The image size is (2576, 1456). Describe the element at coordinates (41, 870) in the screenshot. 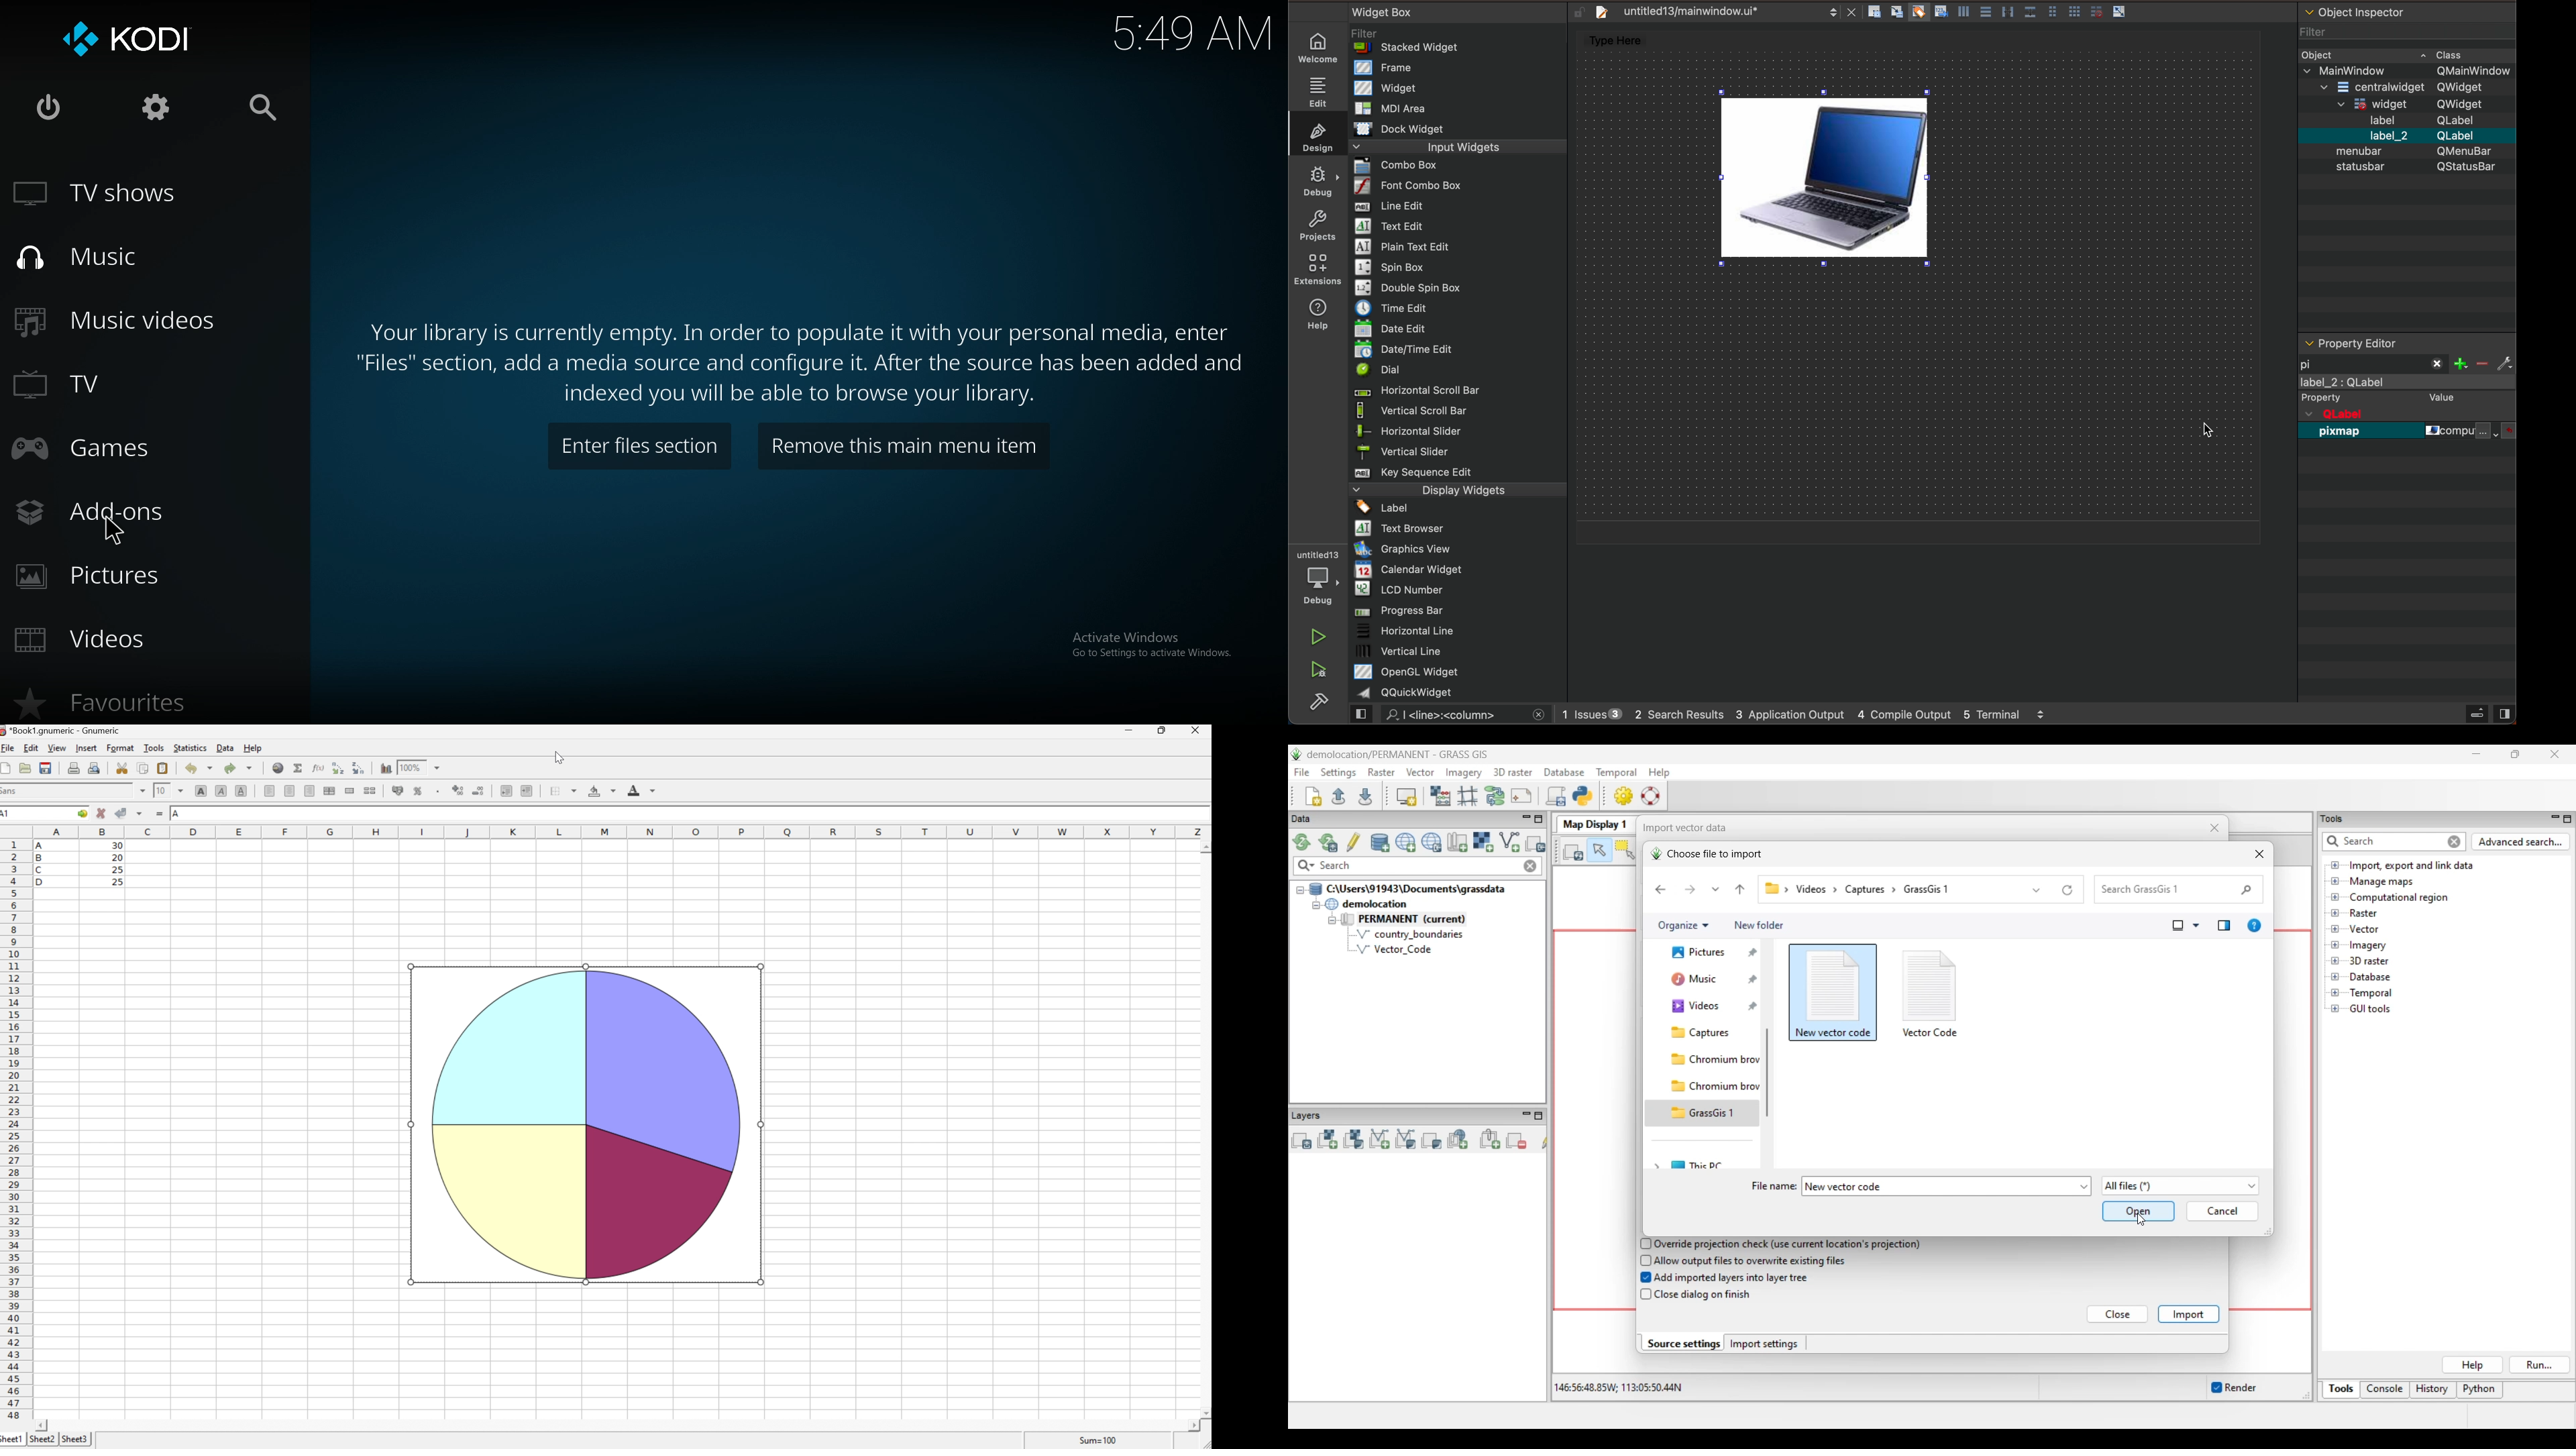

I see `C` at that location.